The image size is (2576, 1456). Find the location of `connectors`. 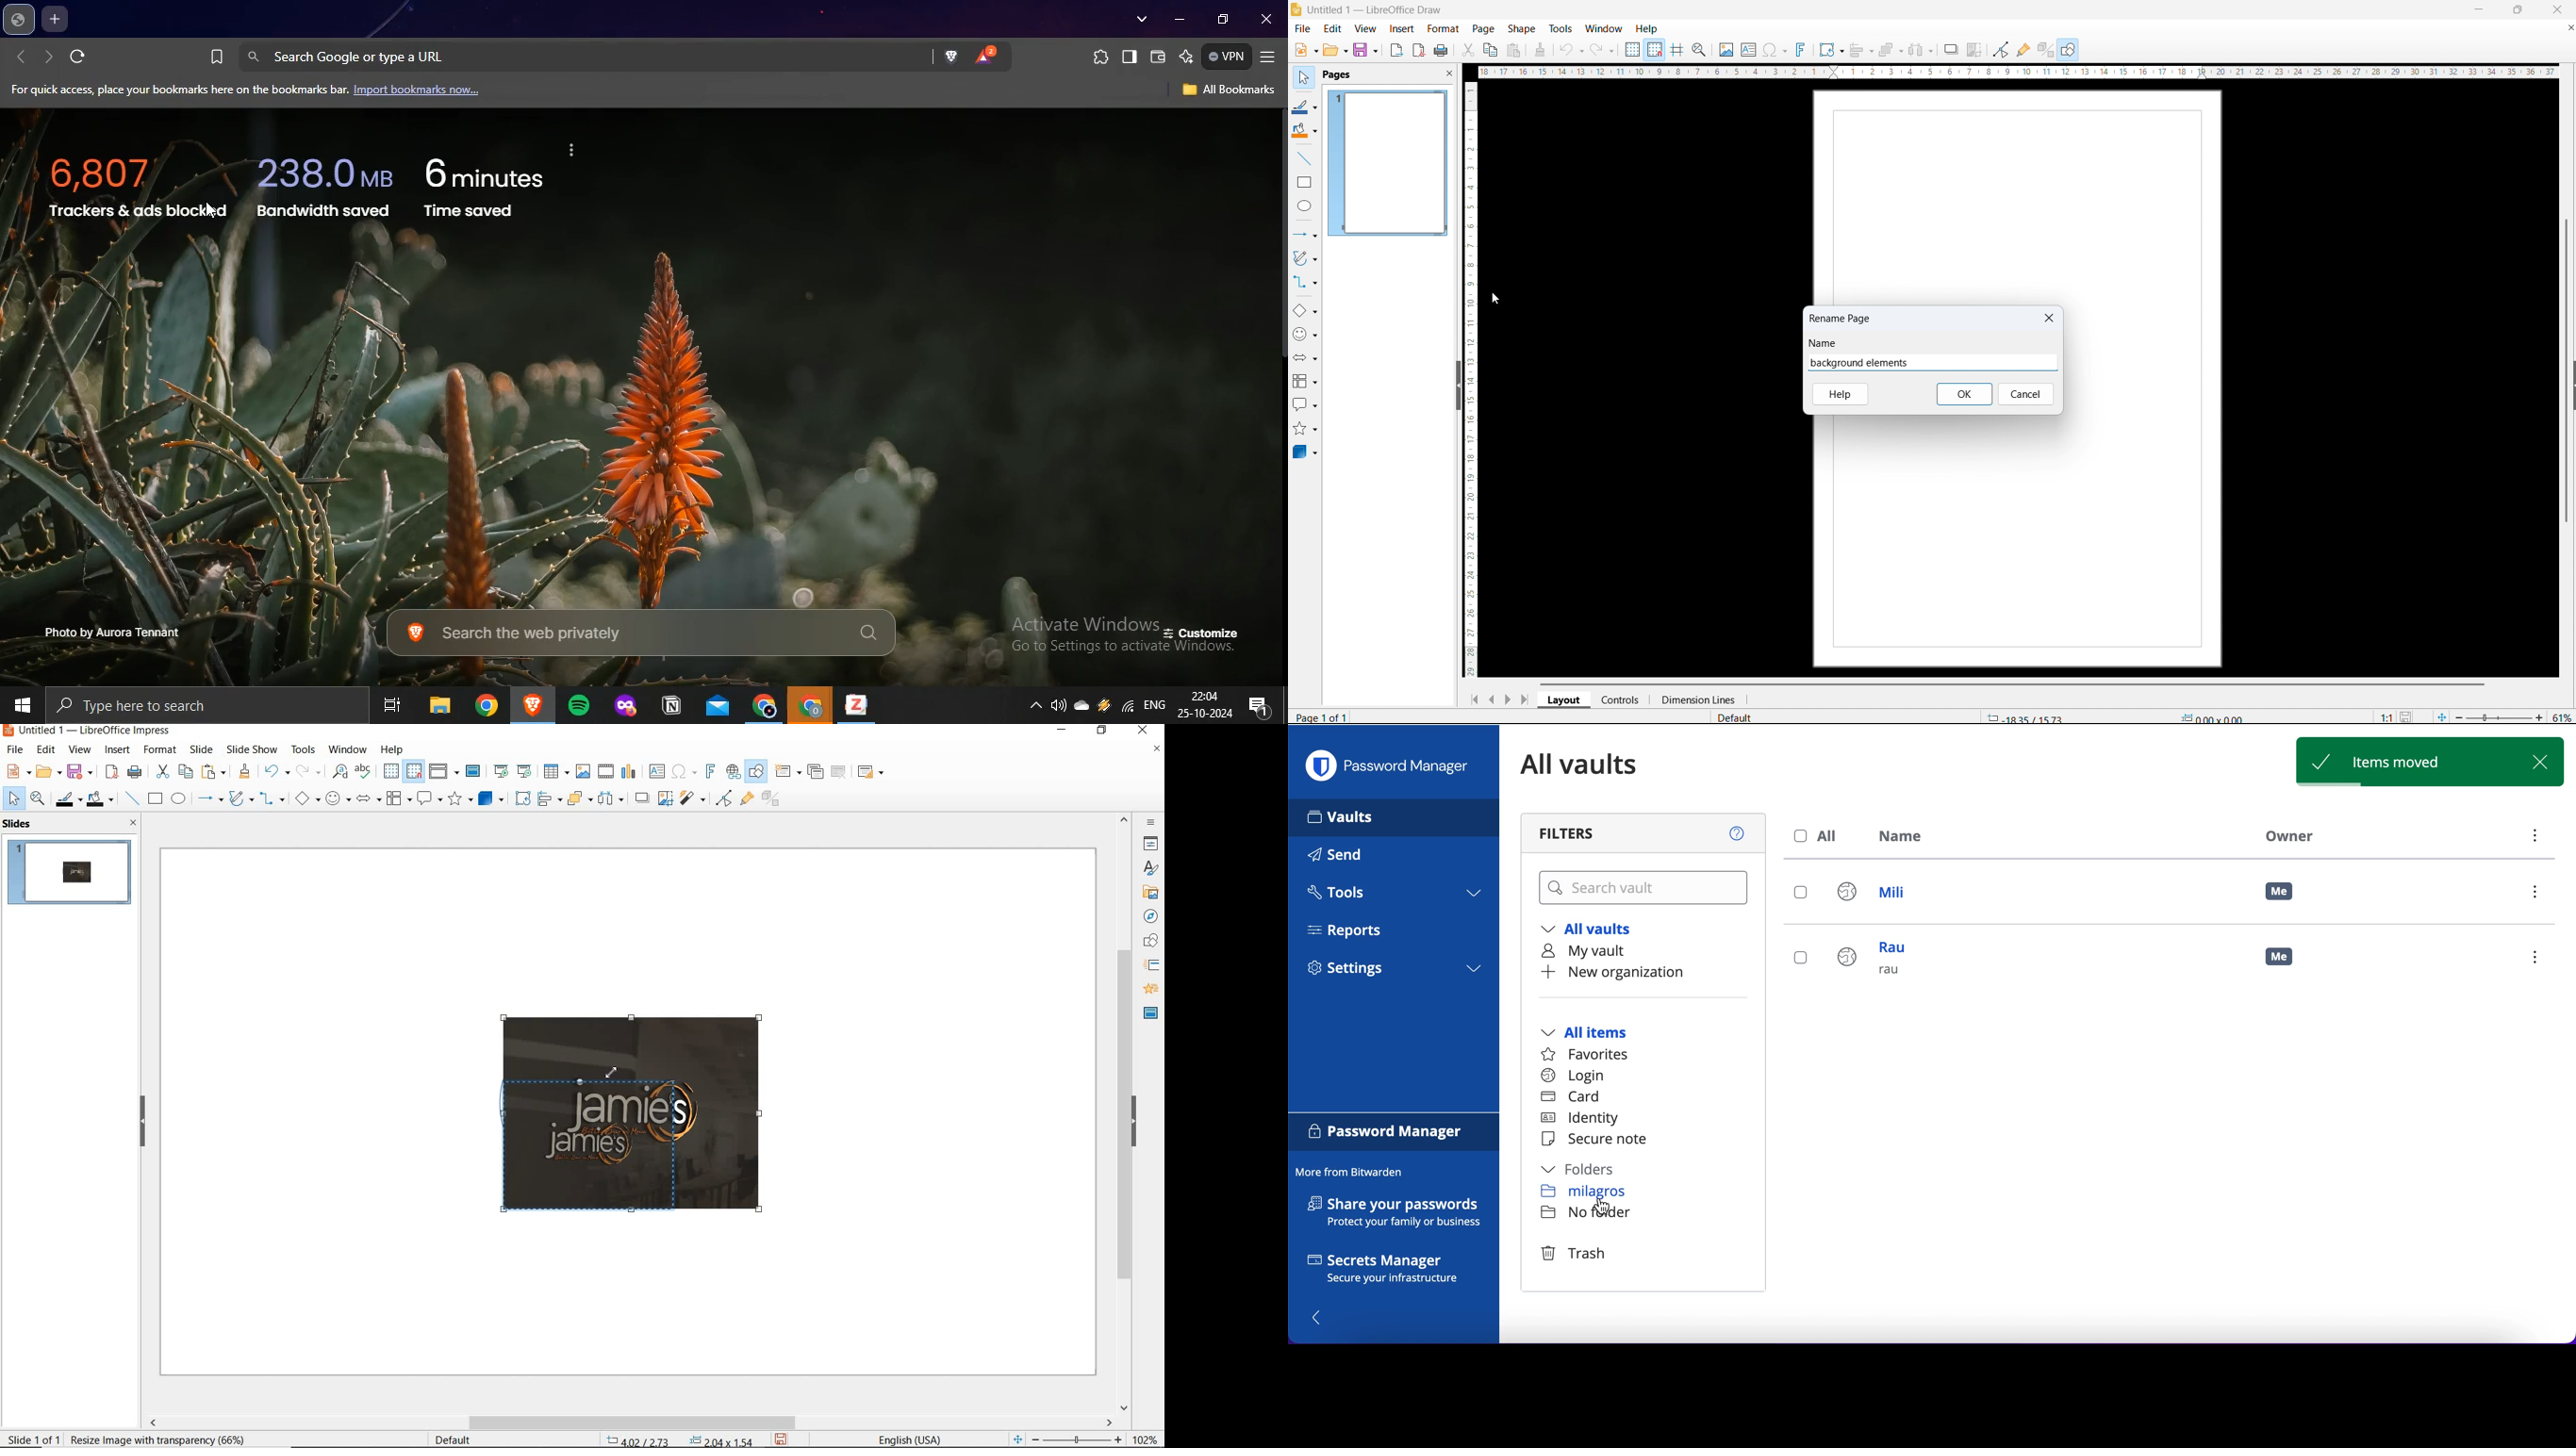

connectors is located at coordinates (273, 800).